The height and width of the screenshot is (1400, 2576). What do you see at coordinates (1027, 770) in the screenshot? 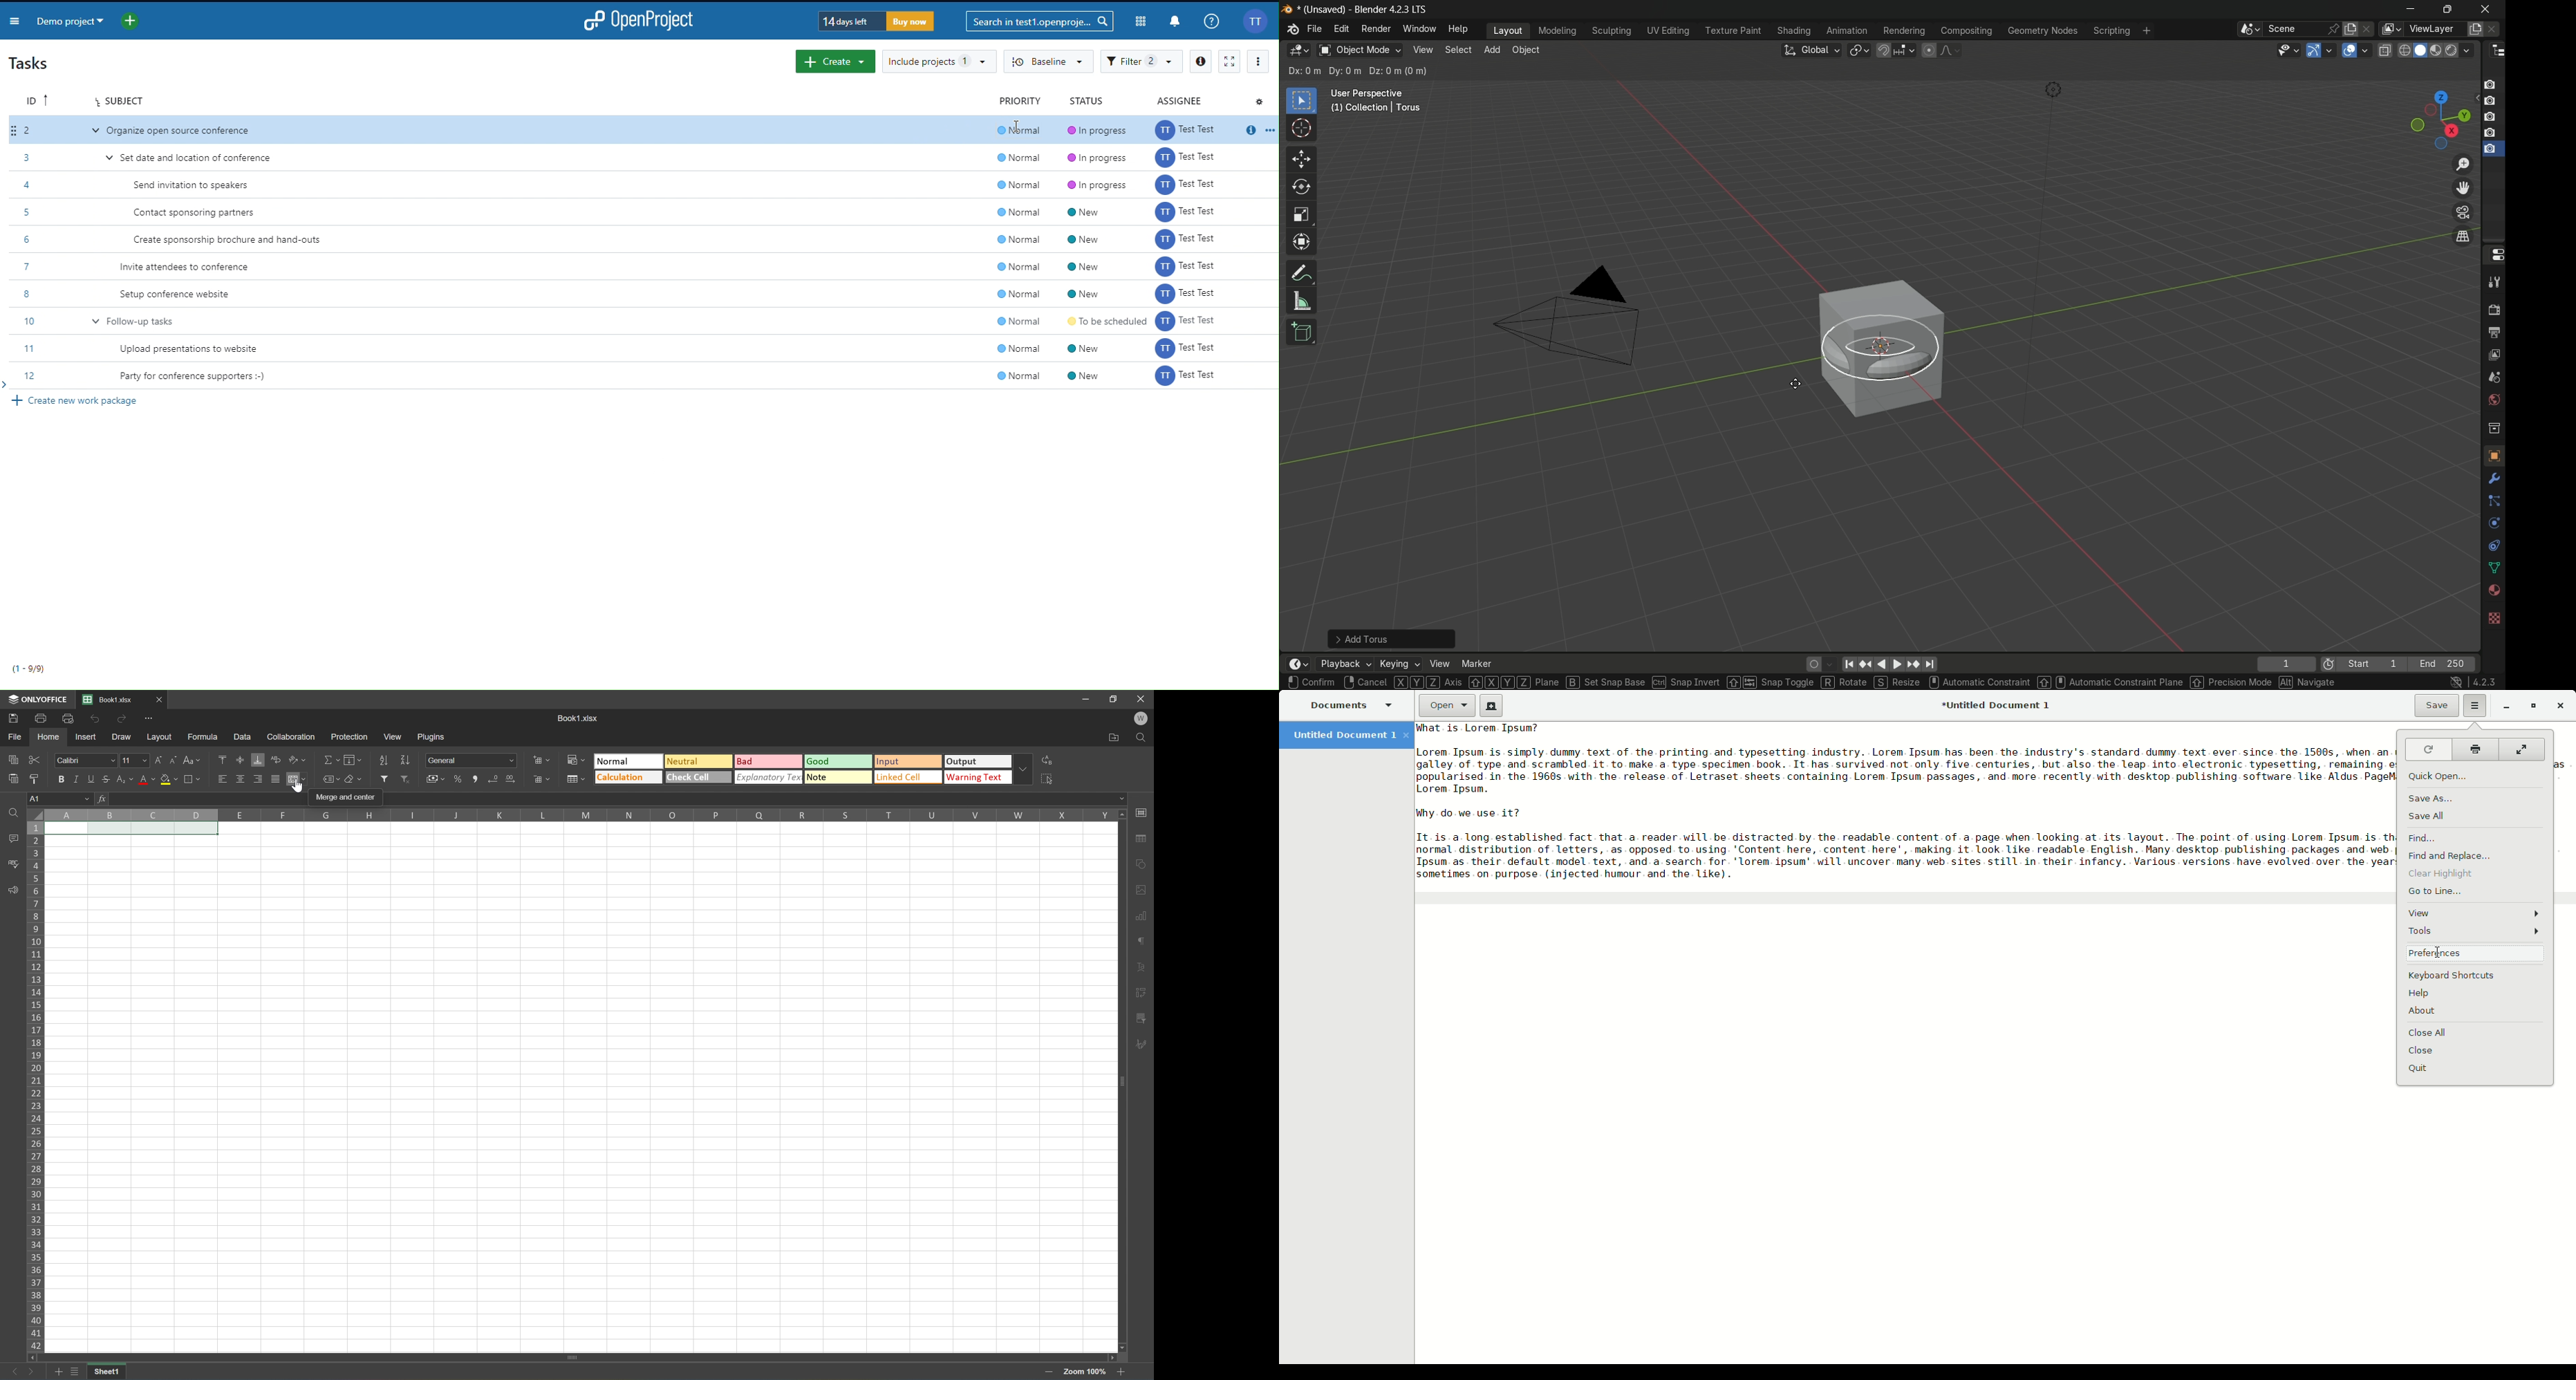
I see `Drop down` at bounding box center [1027, 770].